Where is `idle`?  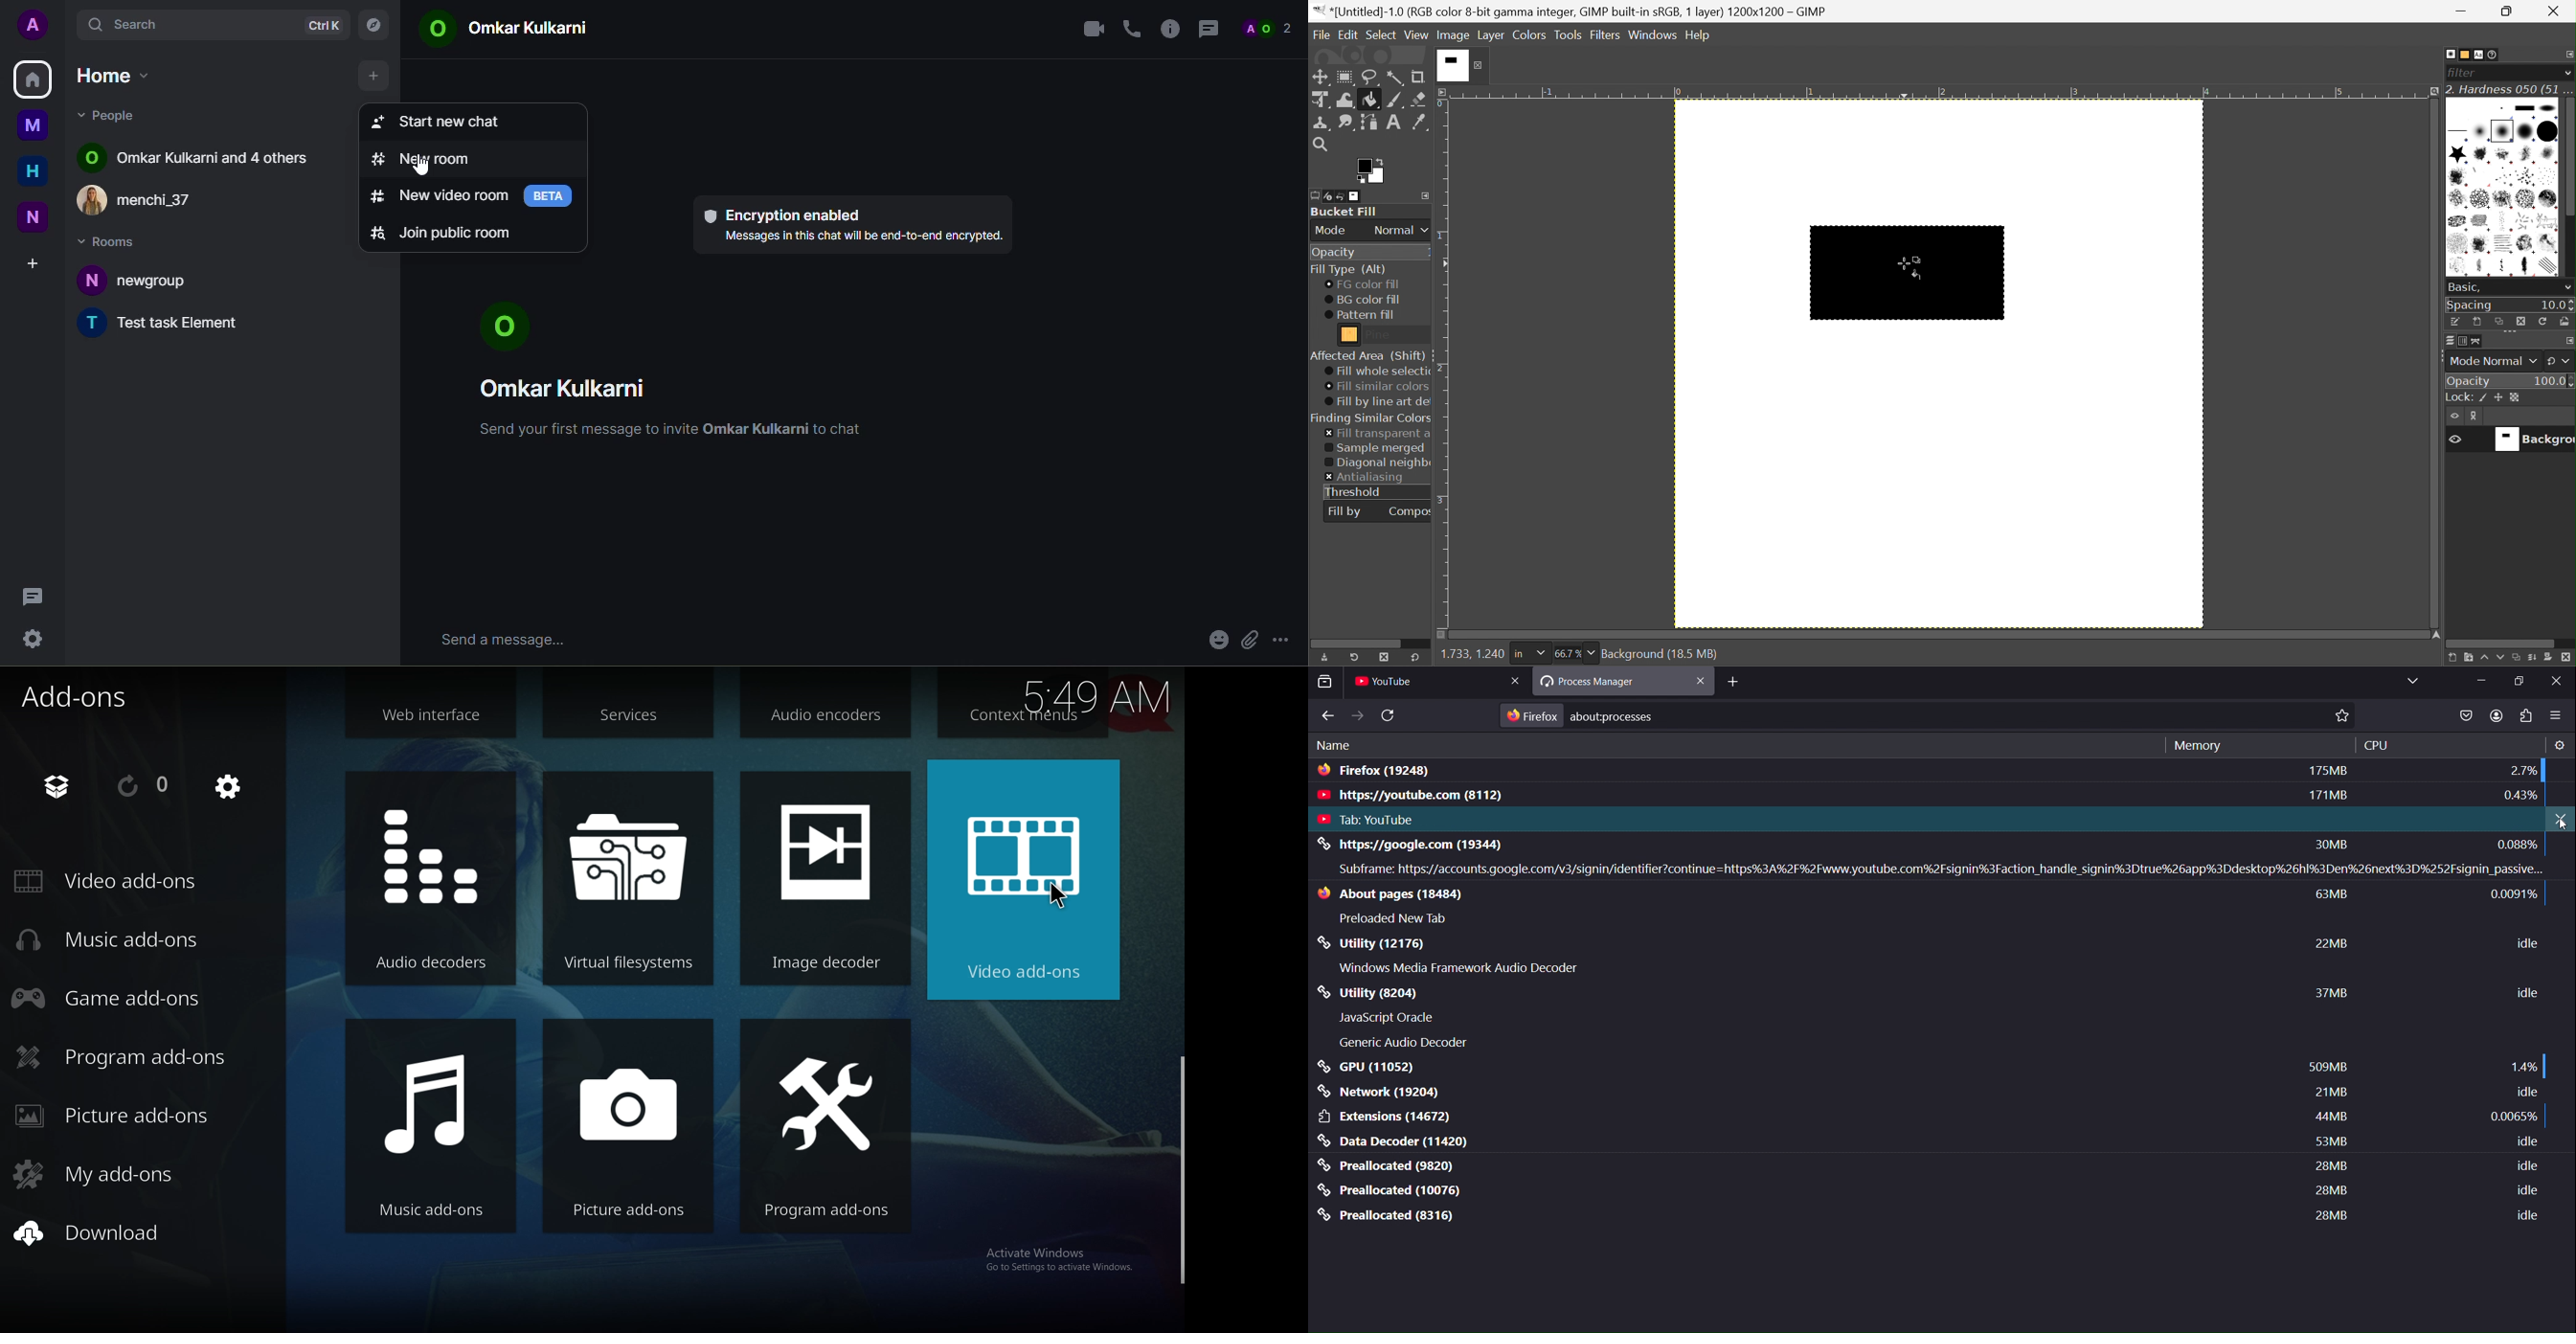
idle is located at coordinates (2522, 1192).